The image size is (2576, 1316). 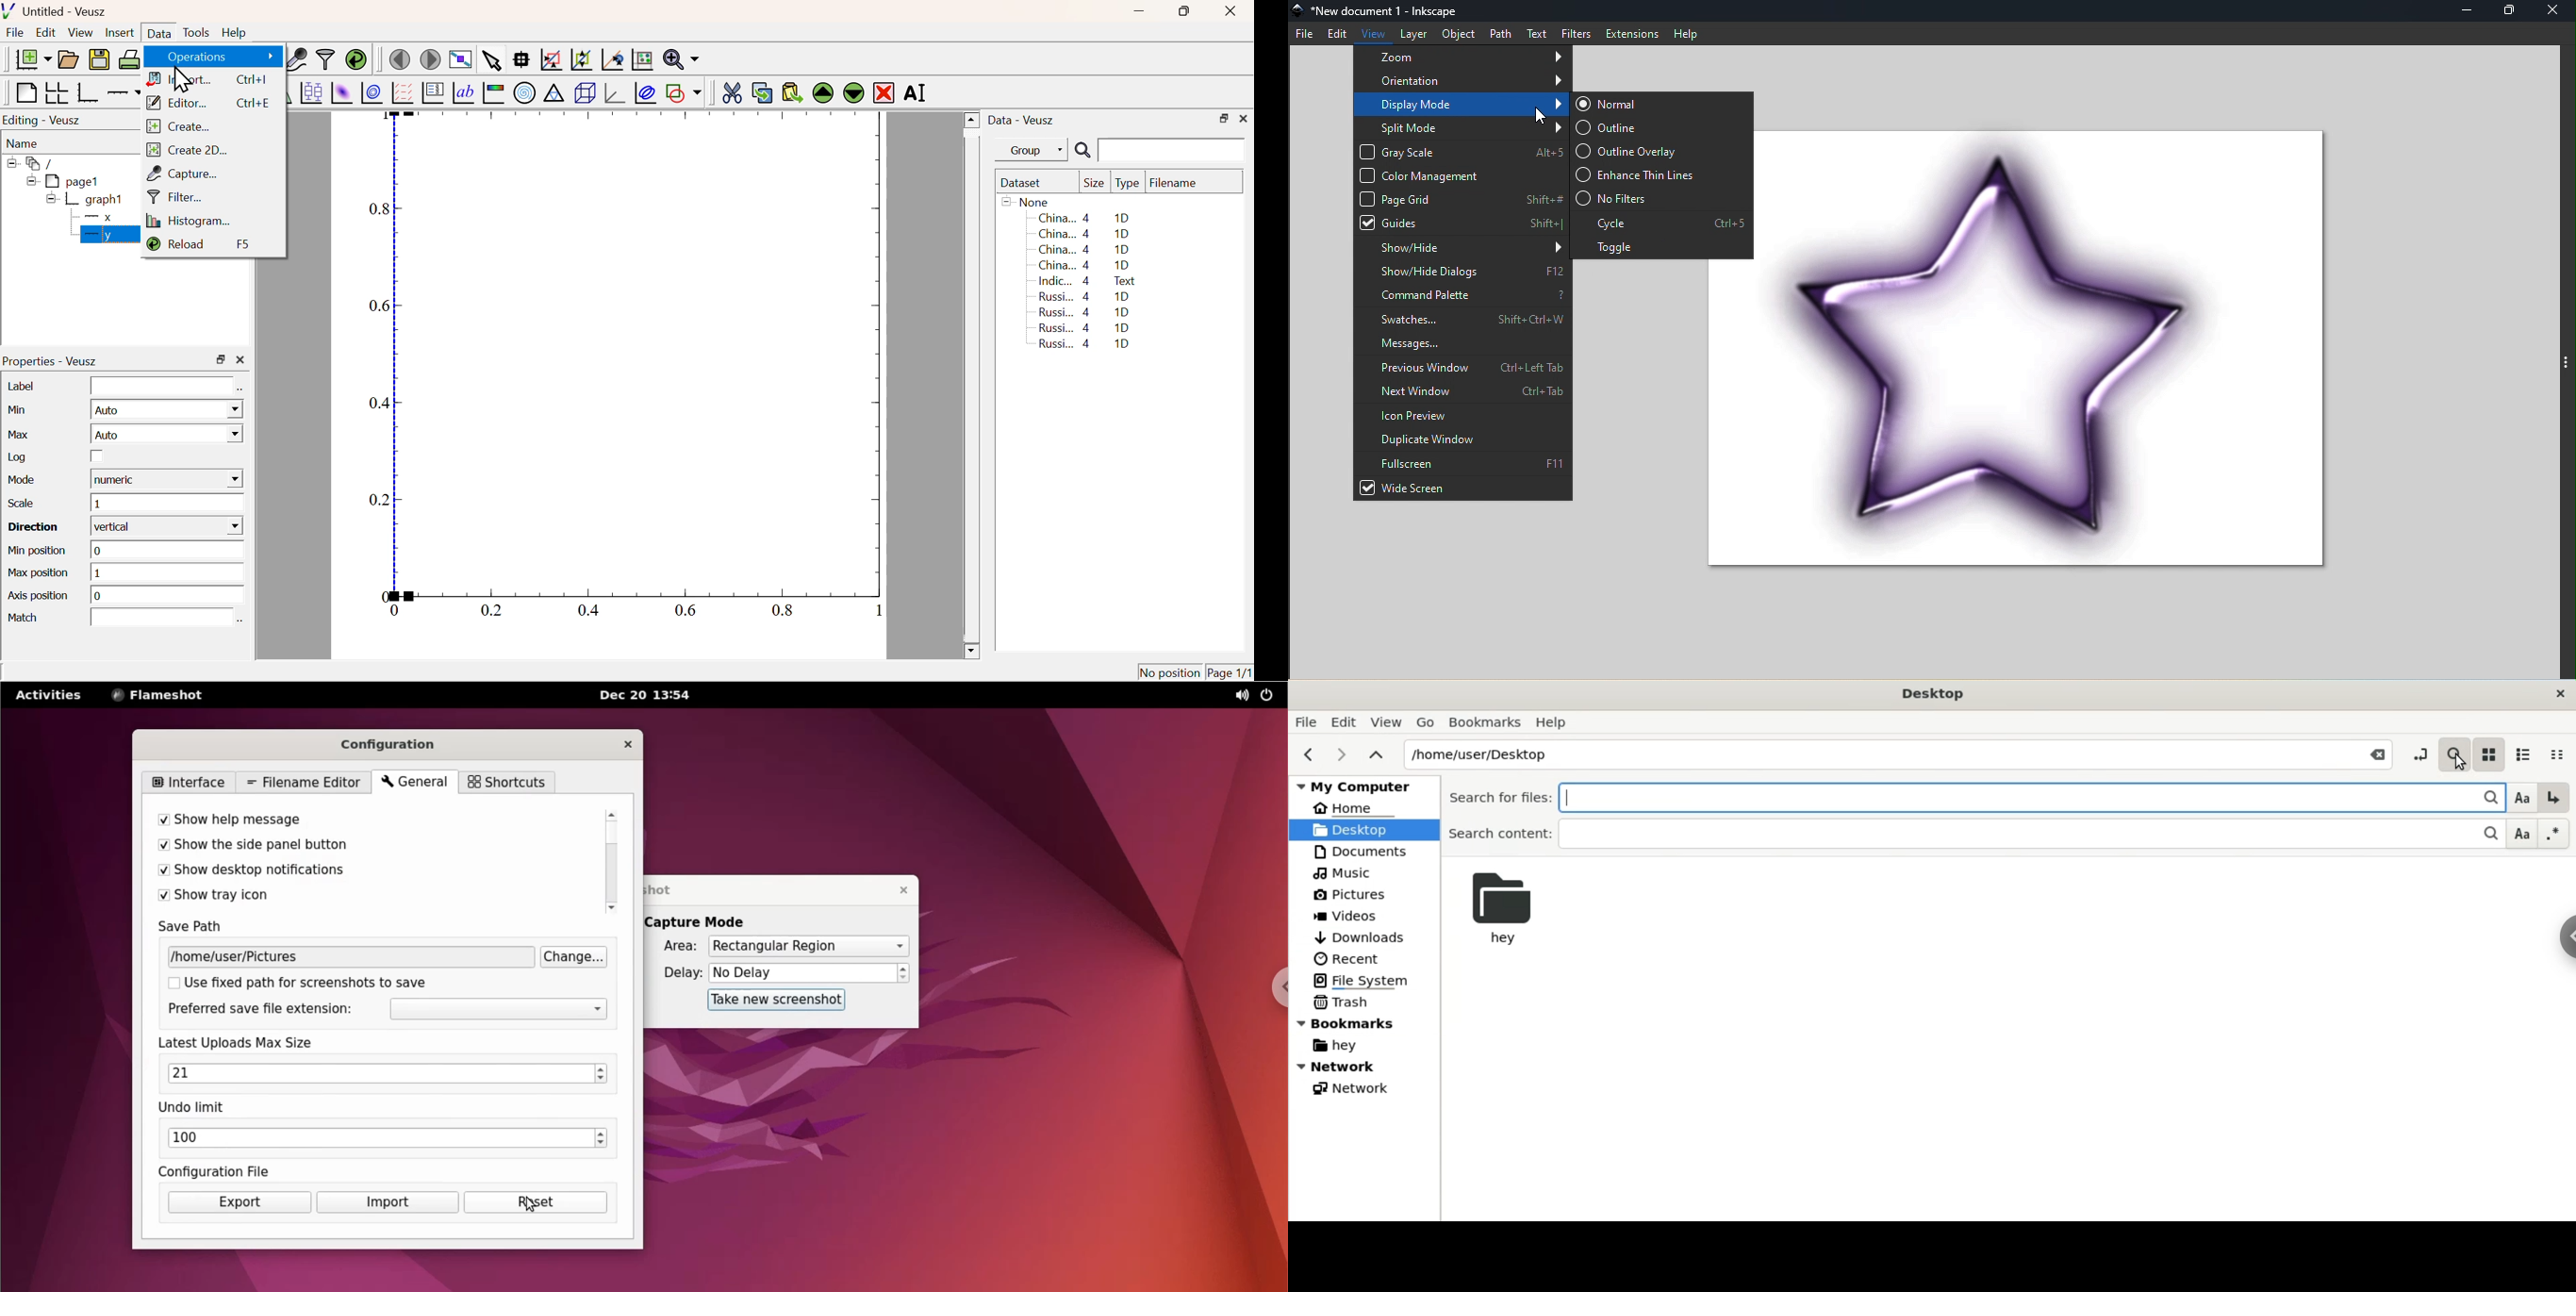 What do you see at coordinates (188, 150) in the screenshot?
I see `Create 2D...` at bounding box center [188, 150].